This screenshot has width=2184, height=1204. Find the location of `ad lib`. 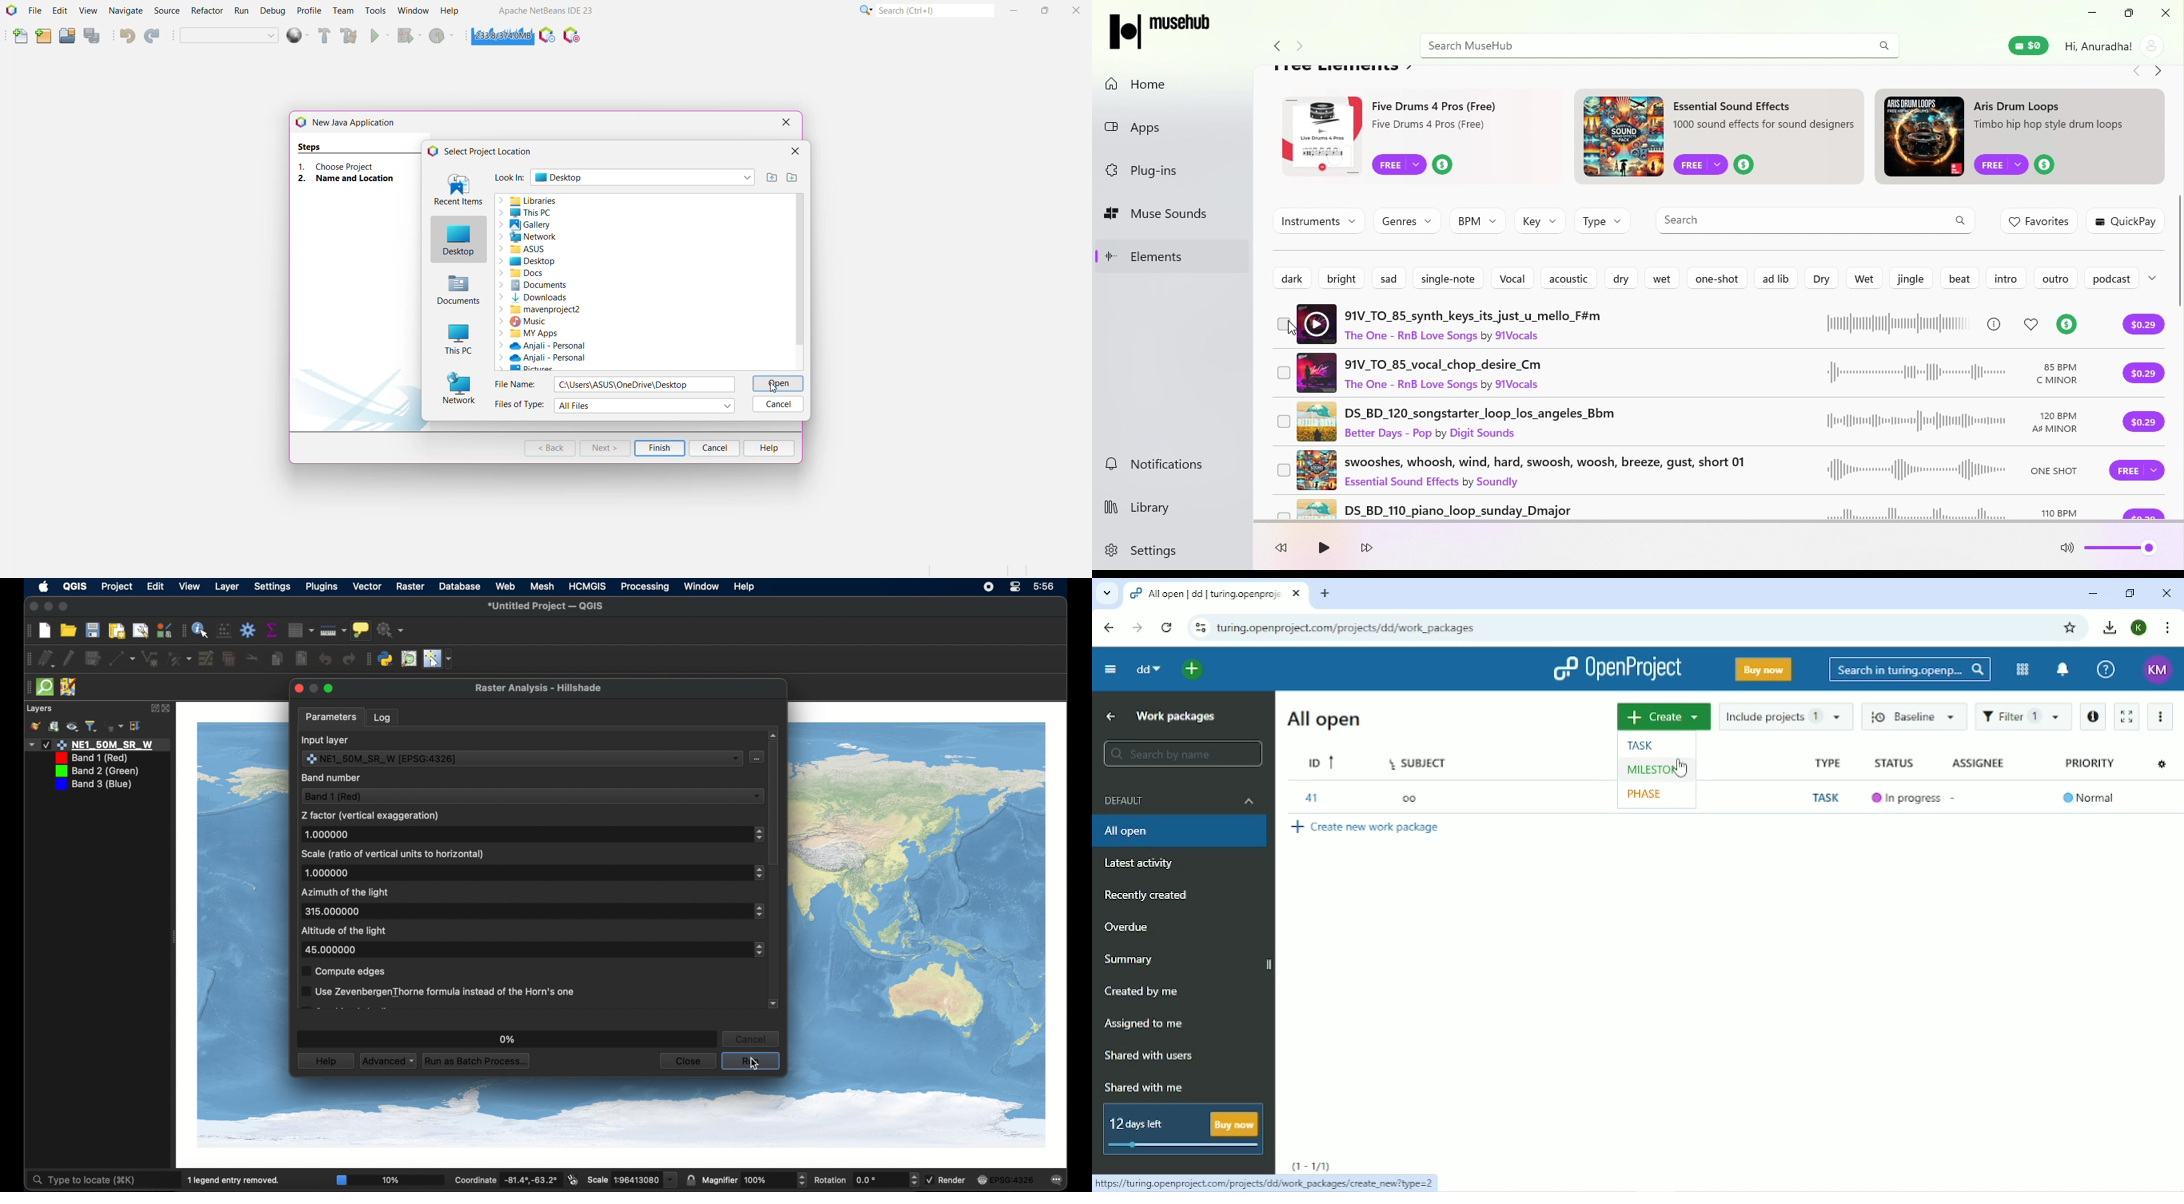

ad lib is located at coordinates (1773, 277).